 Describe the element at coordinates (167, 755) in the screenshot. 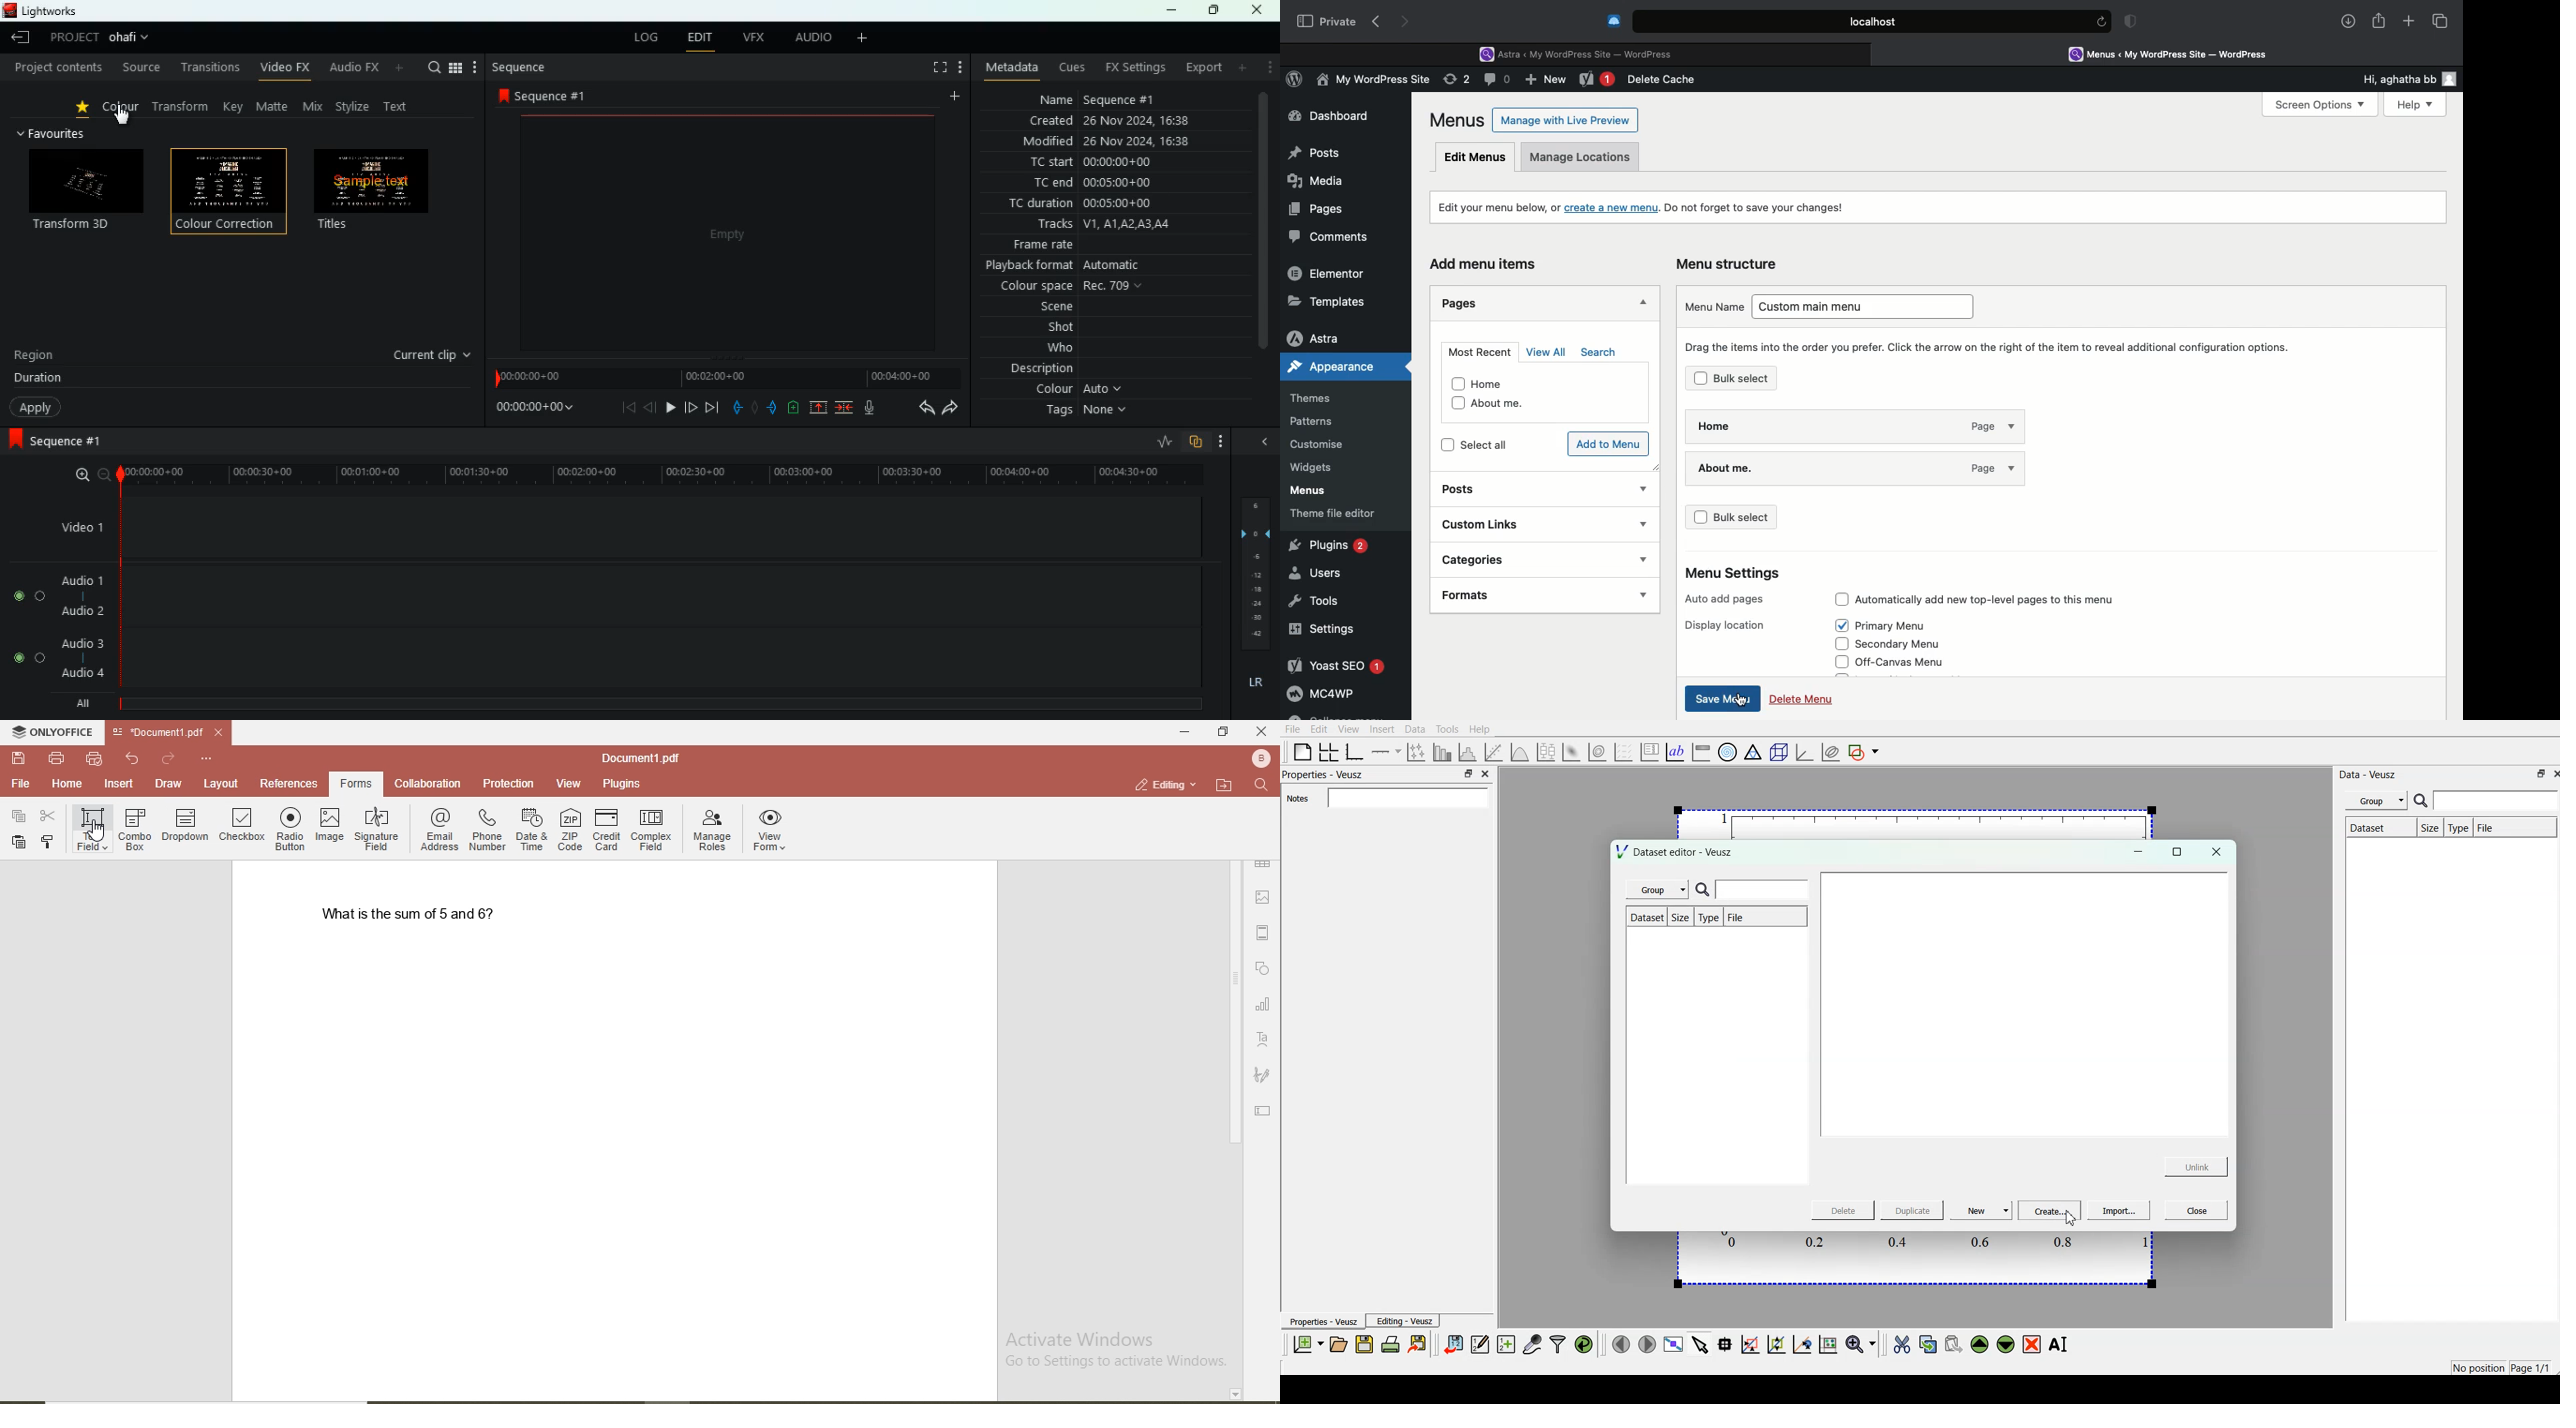

I see `redo` at that location.